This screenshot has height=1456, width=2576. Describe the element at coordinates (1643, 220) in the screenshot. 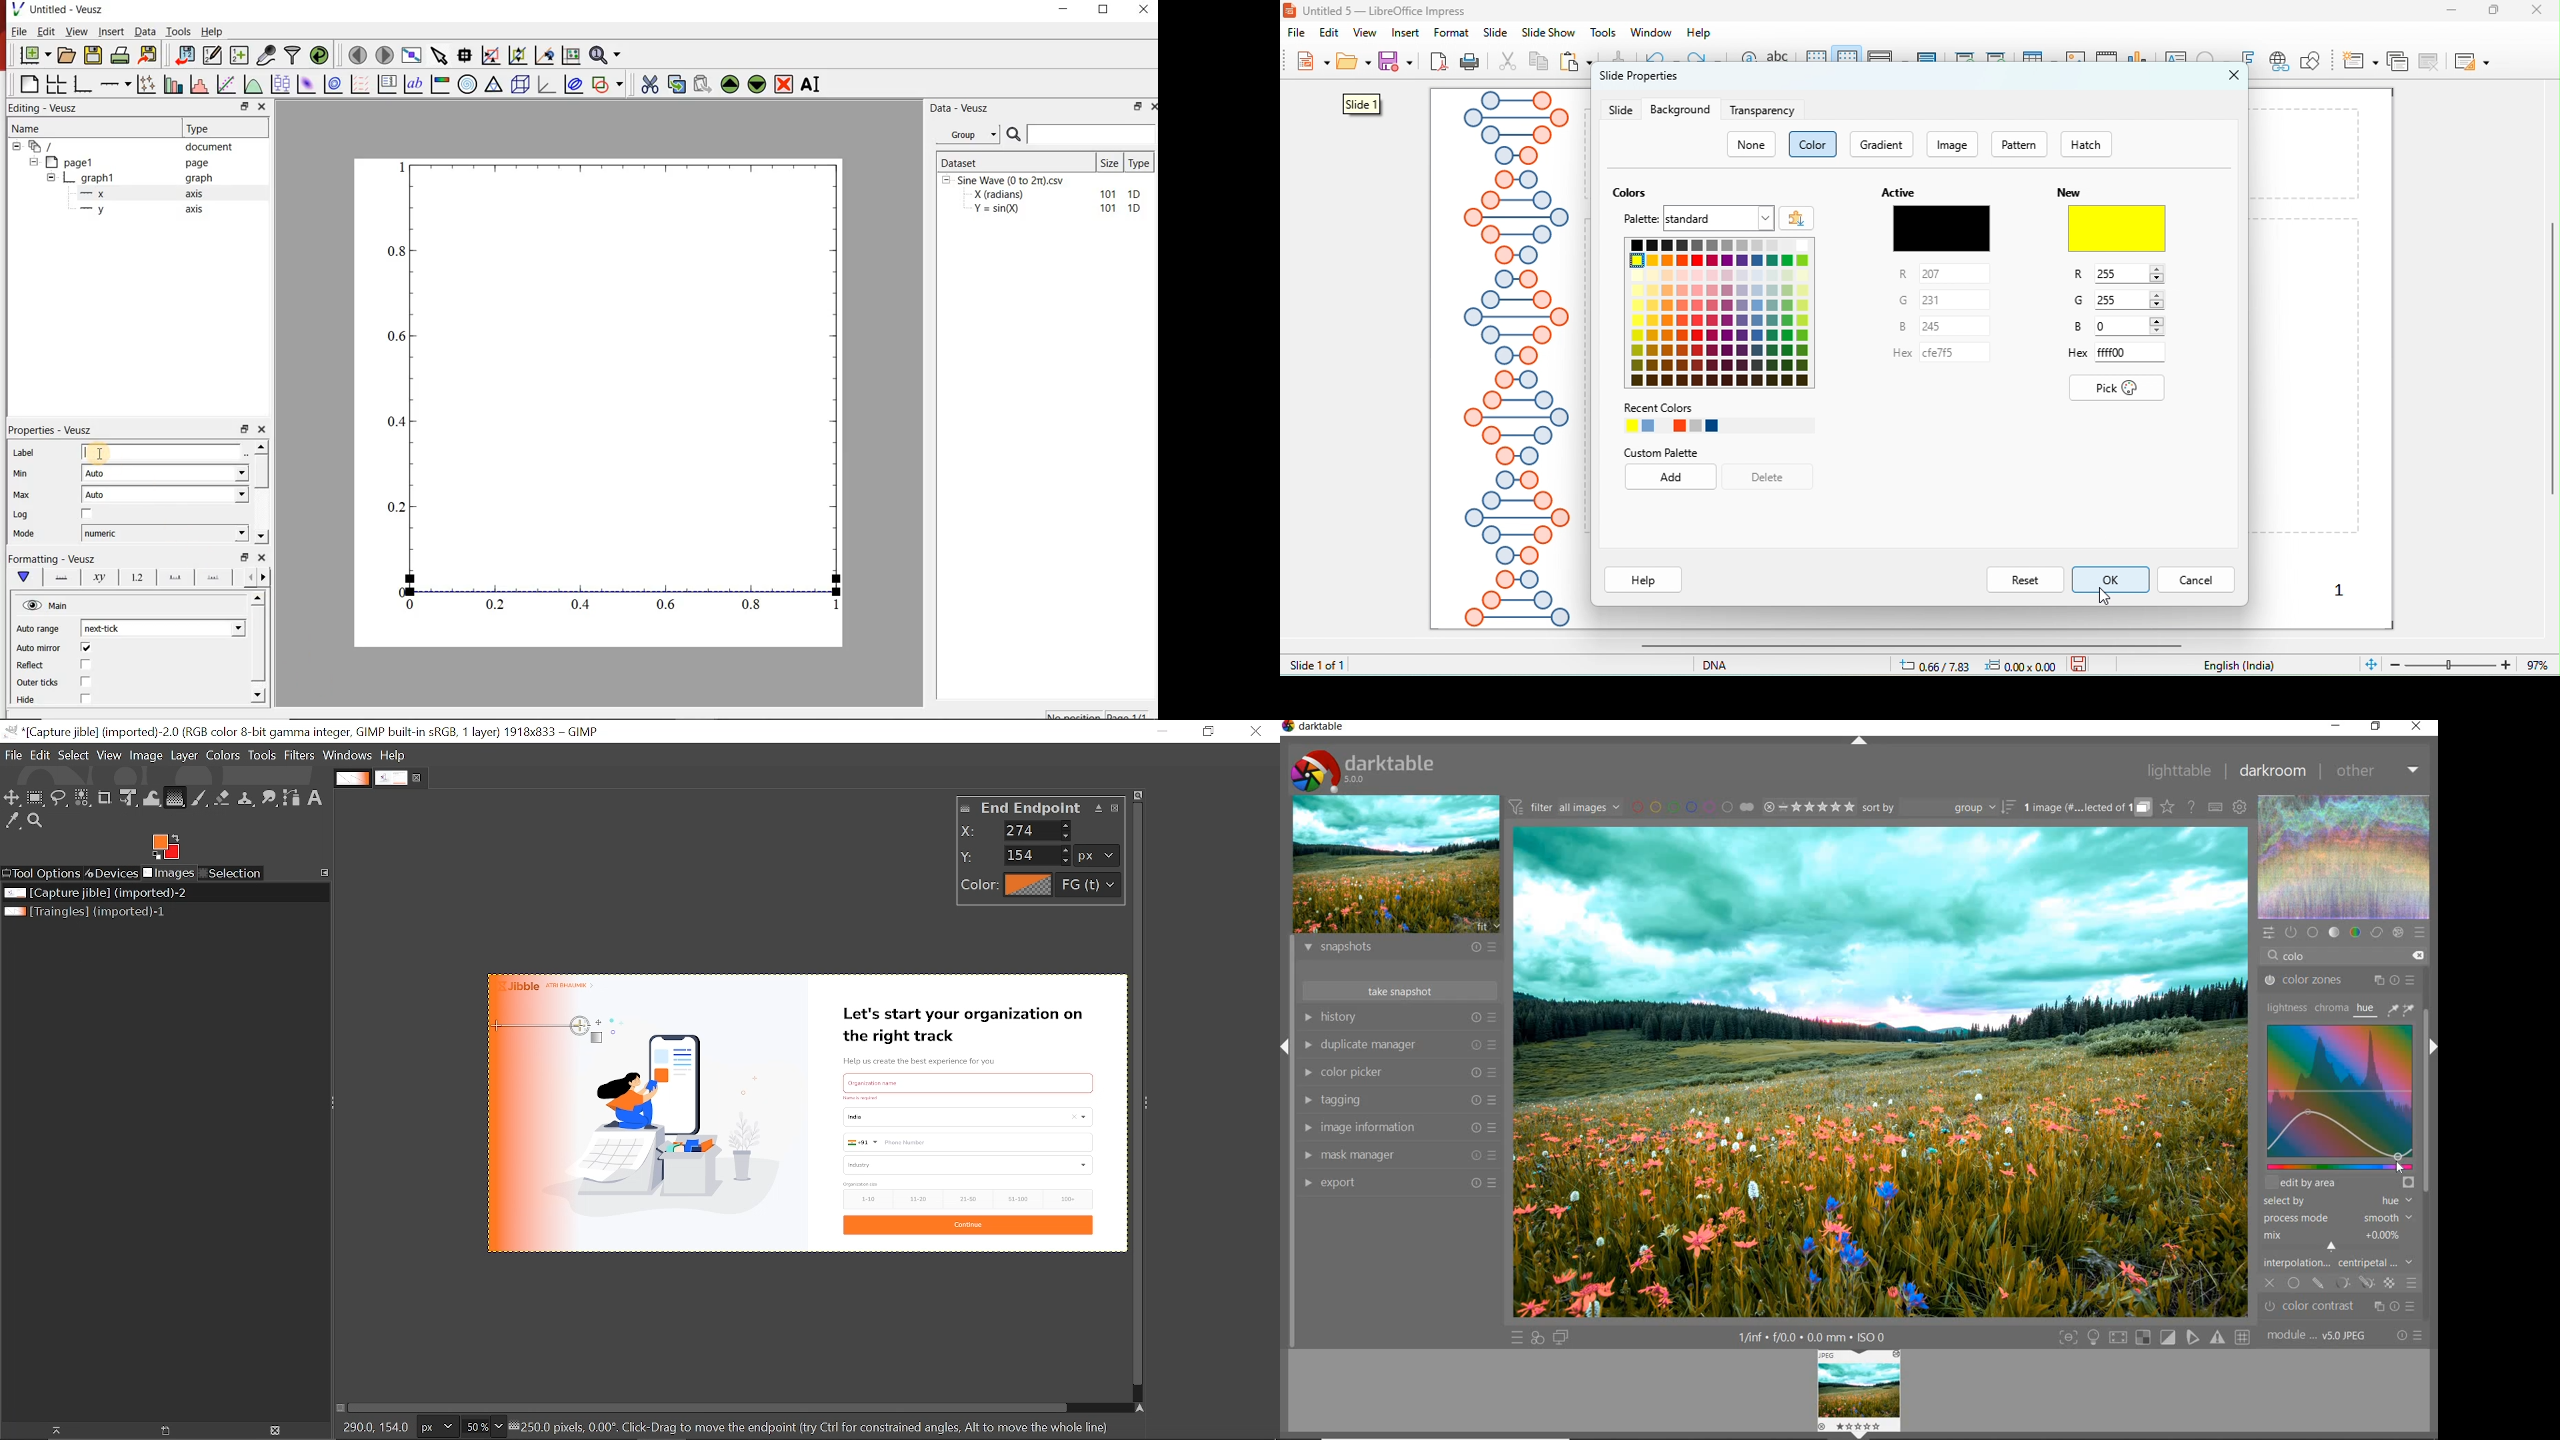

I see `palette` at that location.